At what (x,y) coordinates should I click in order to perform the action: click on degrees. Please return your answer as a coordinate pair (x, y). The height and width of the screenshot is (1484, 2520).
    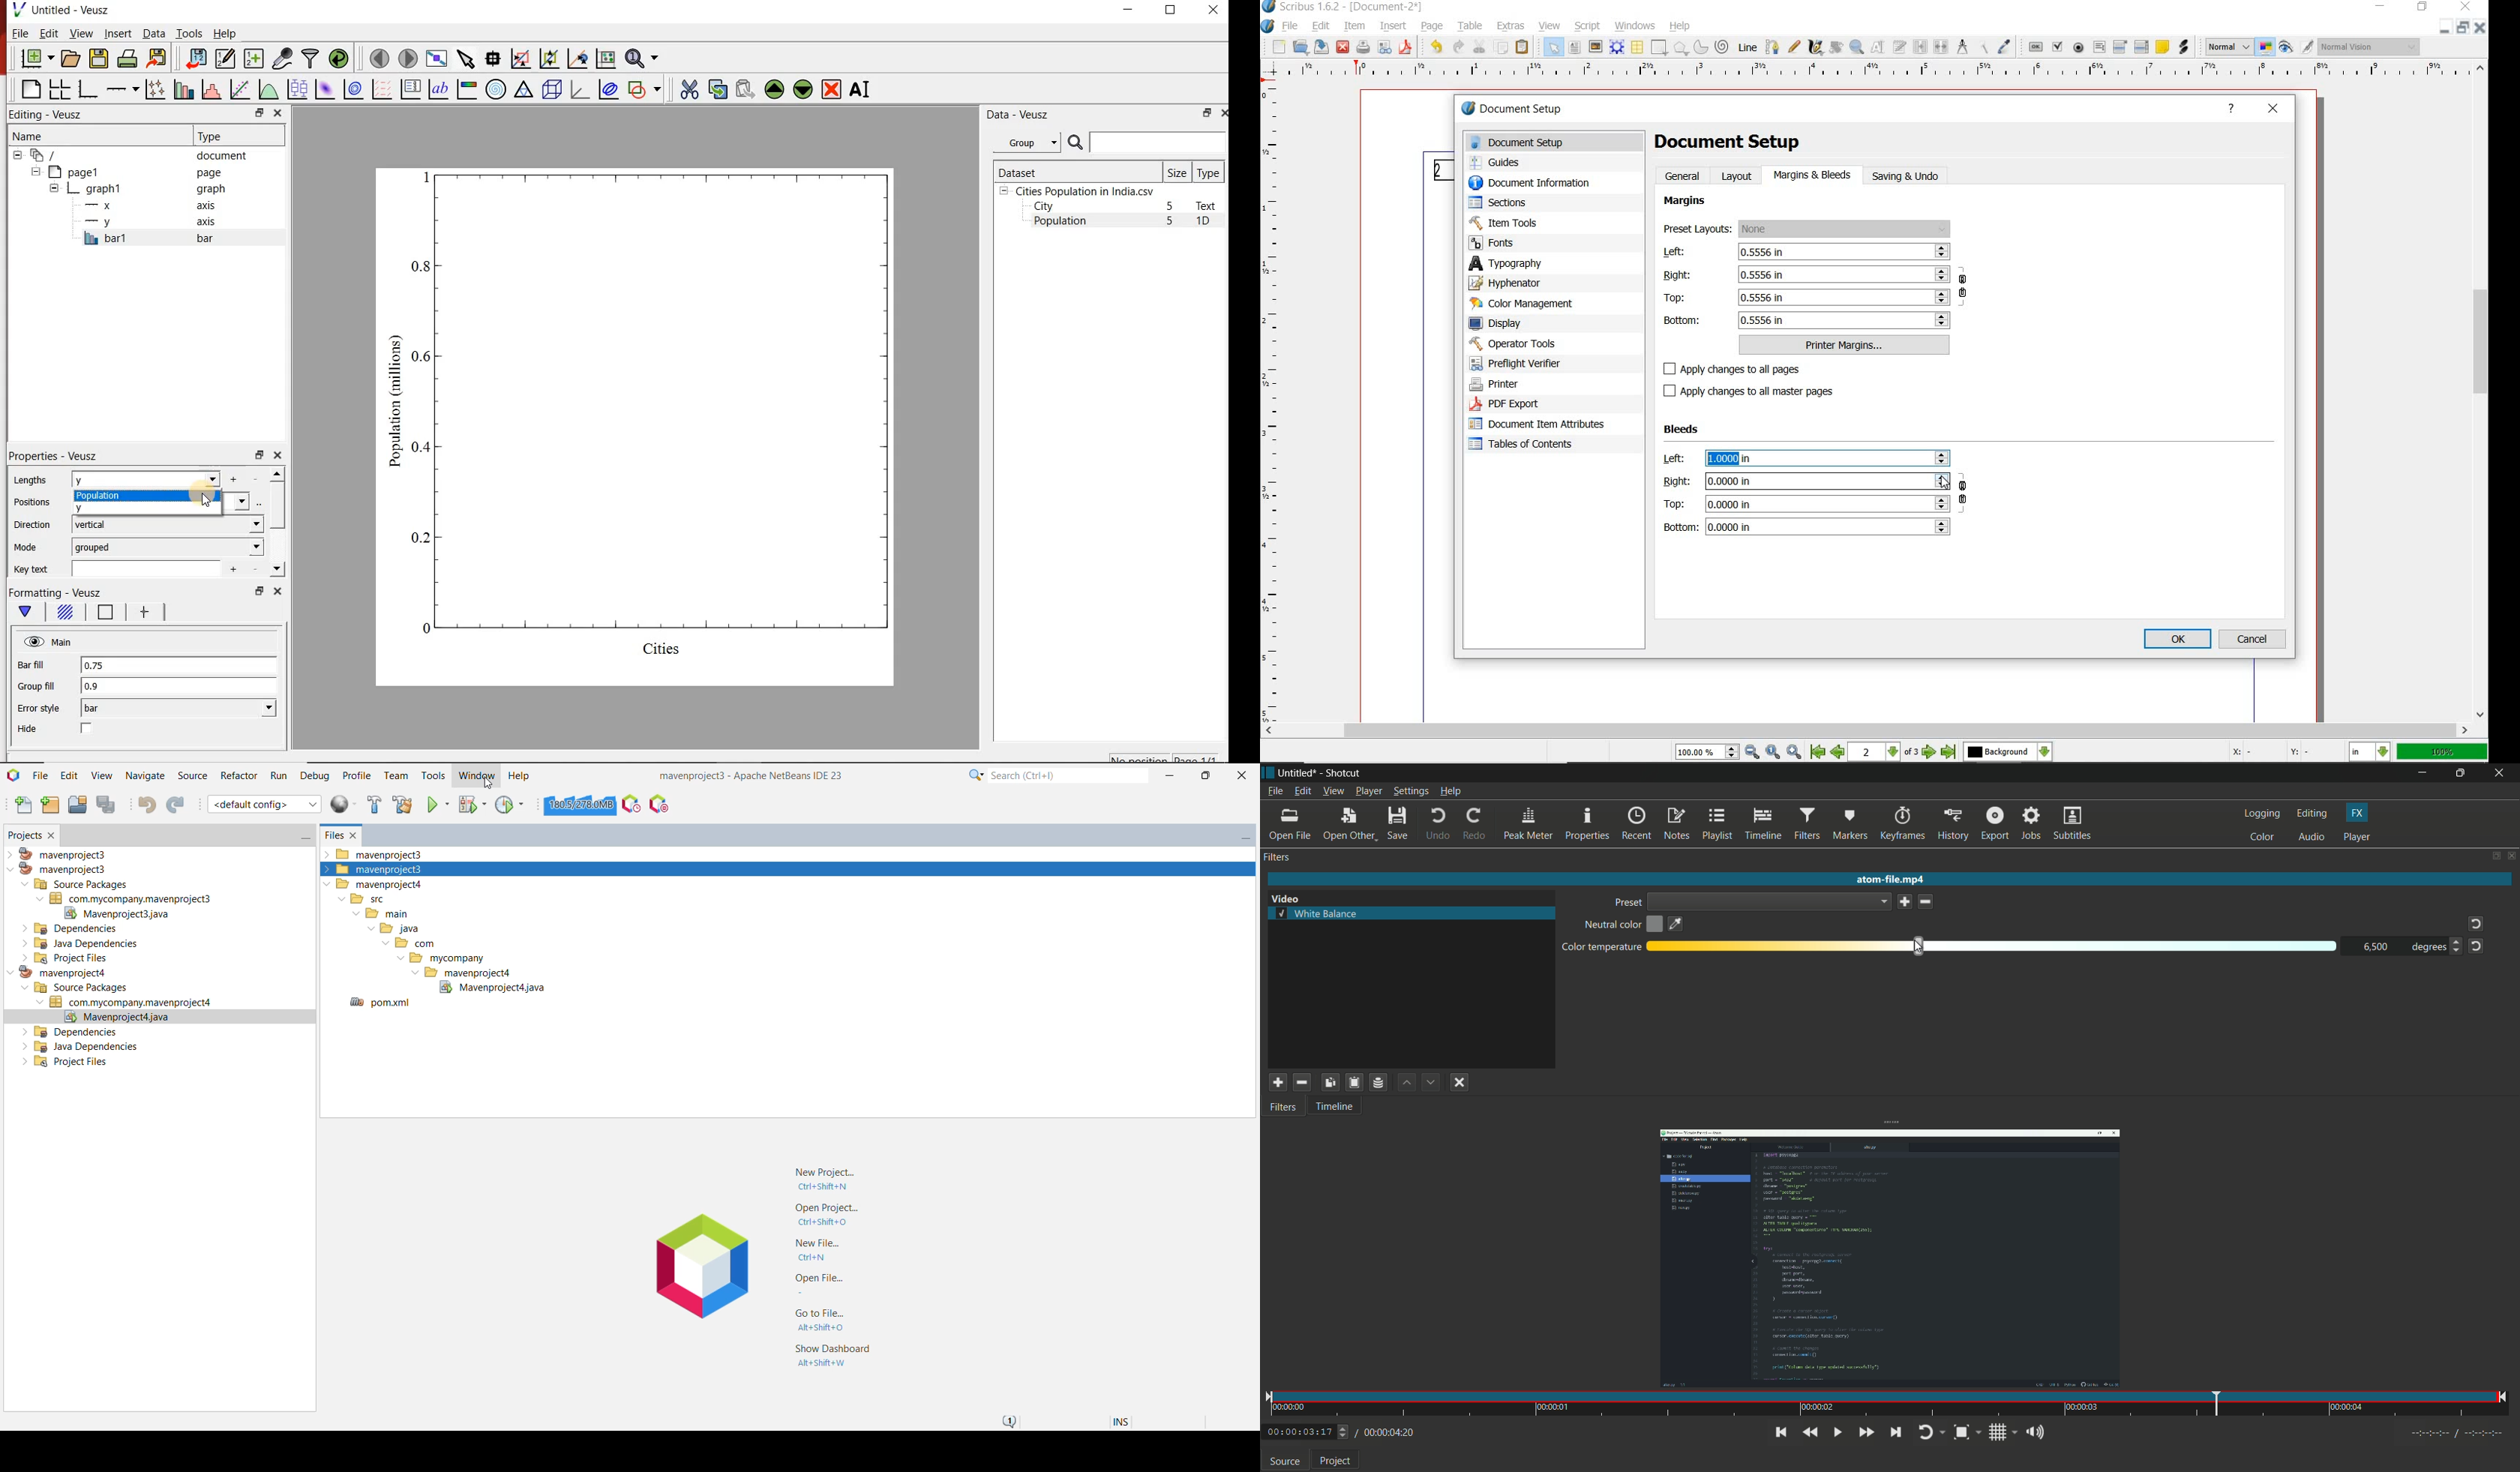
    Looking at the image, I should click on (2425, 947).